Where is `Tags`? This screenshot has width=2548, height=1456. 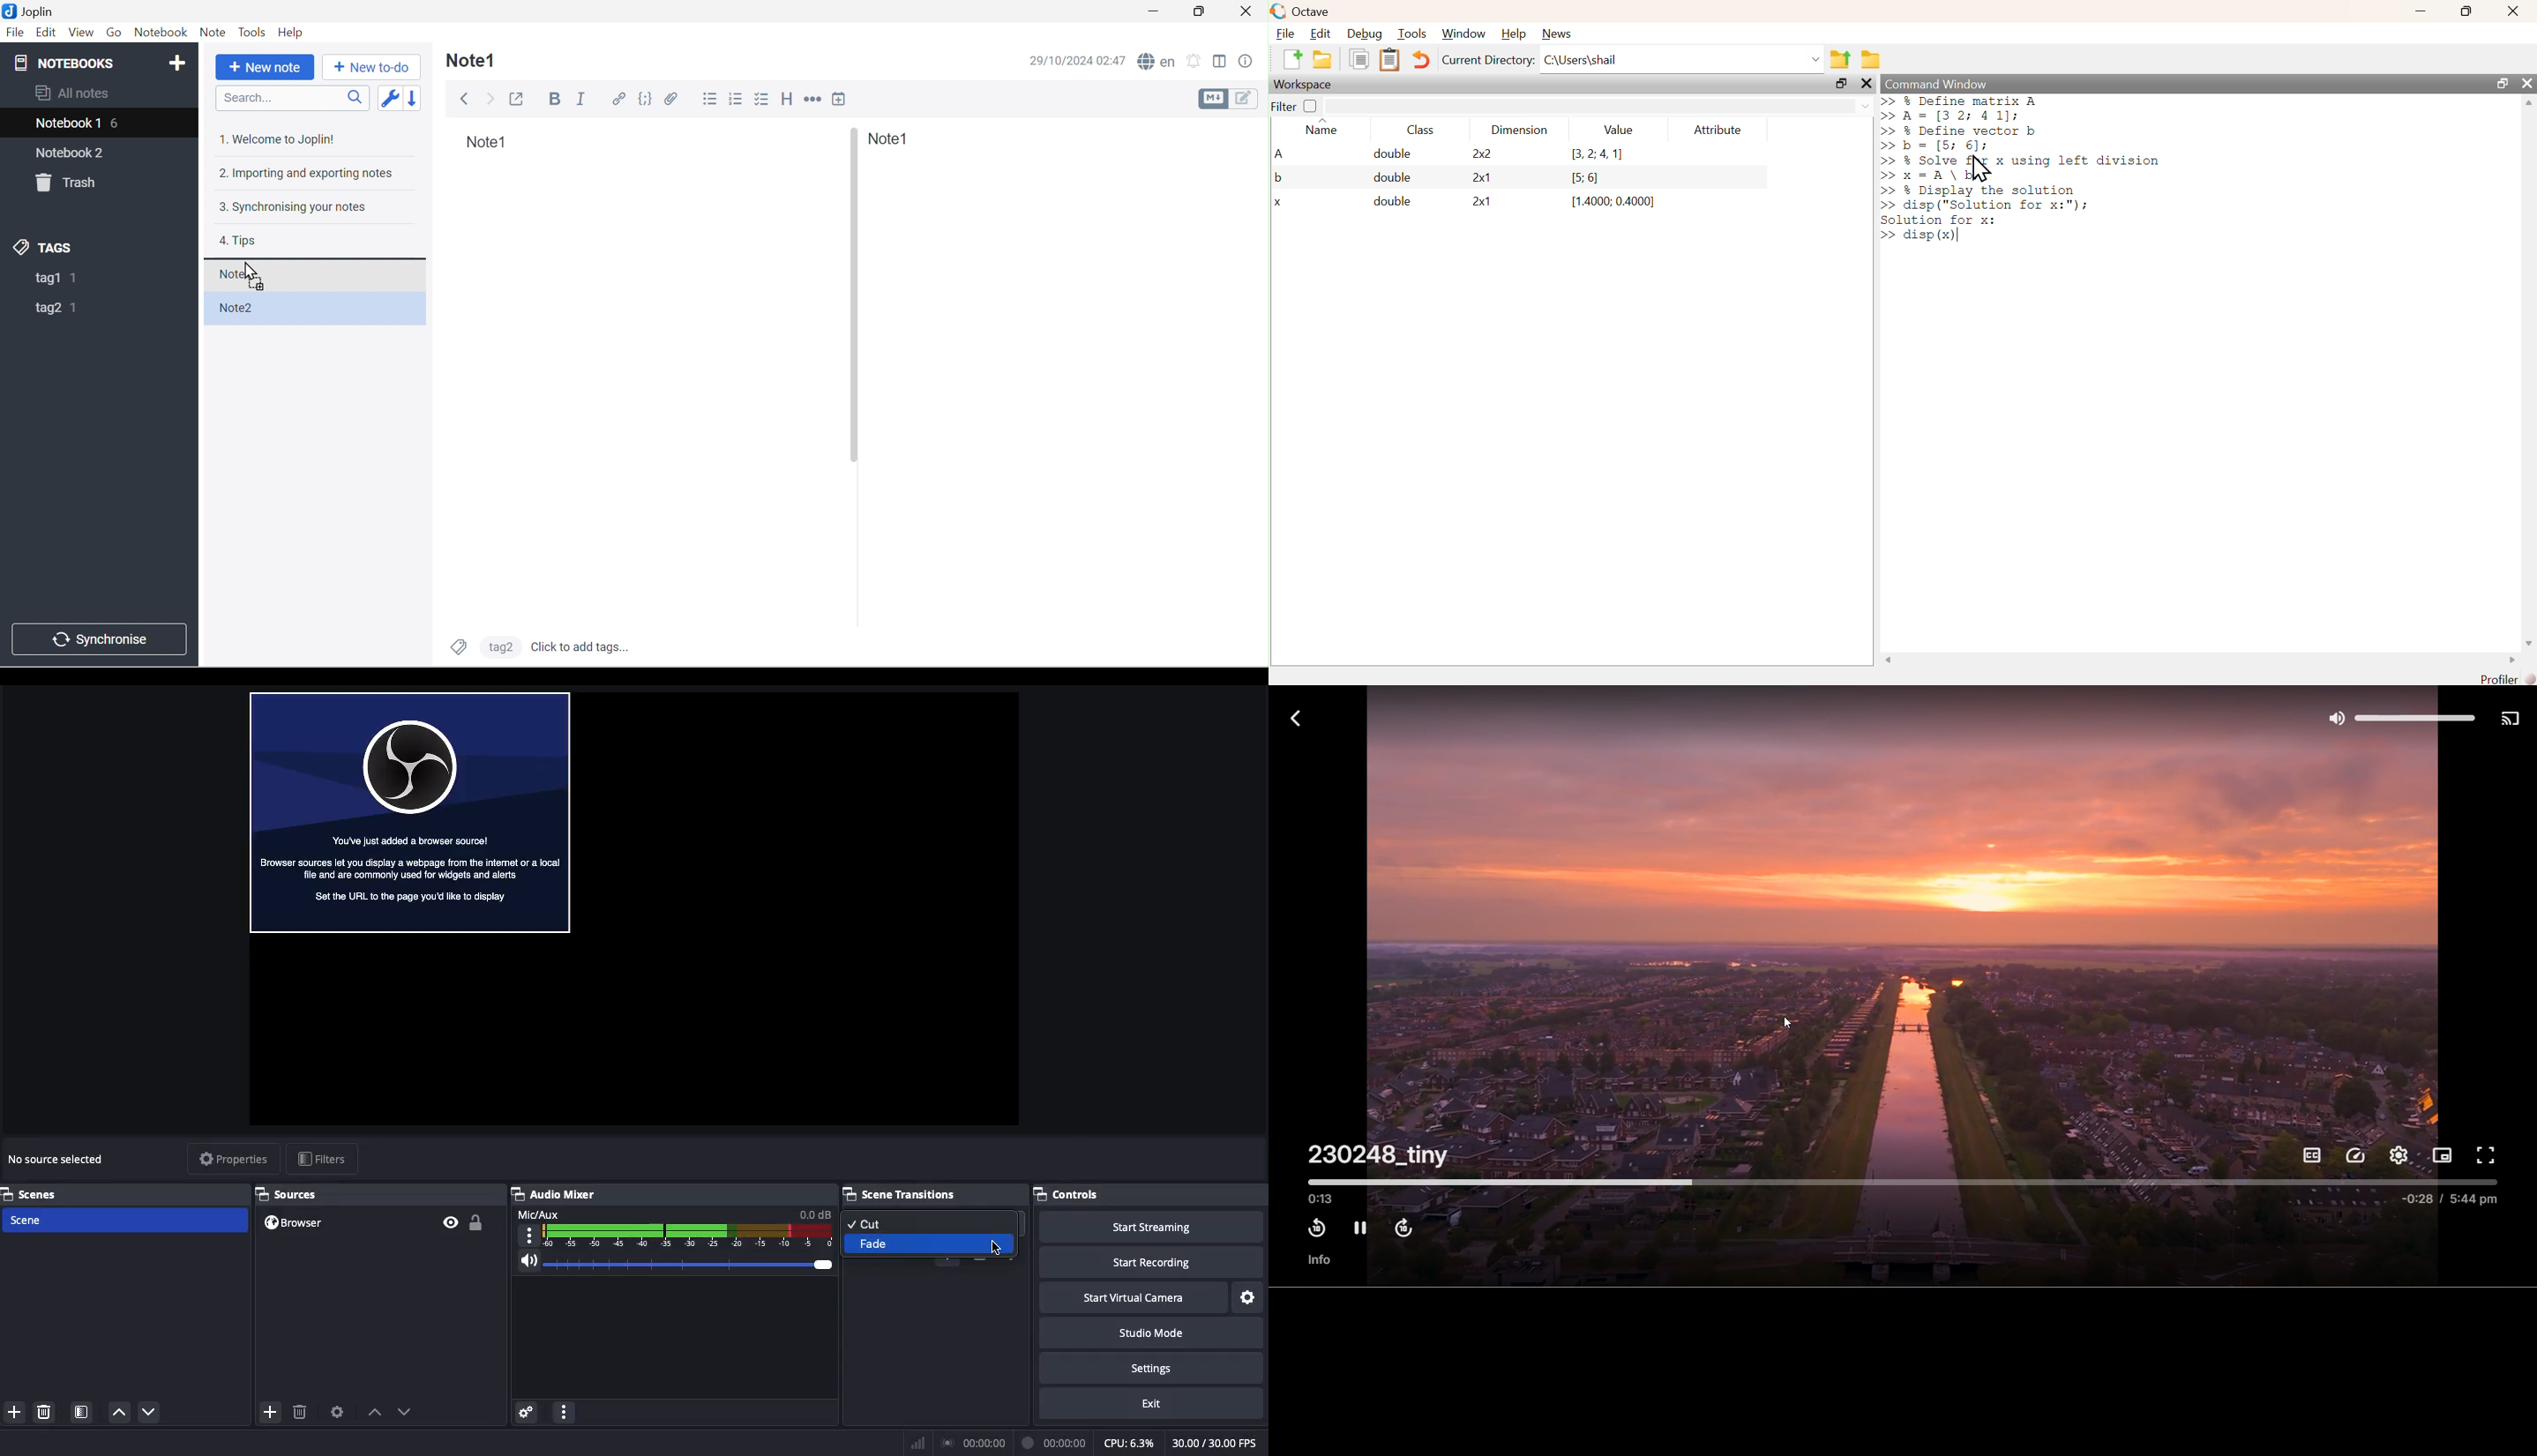 Tags is located at coordinates (458, 648).